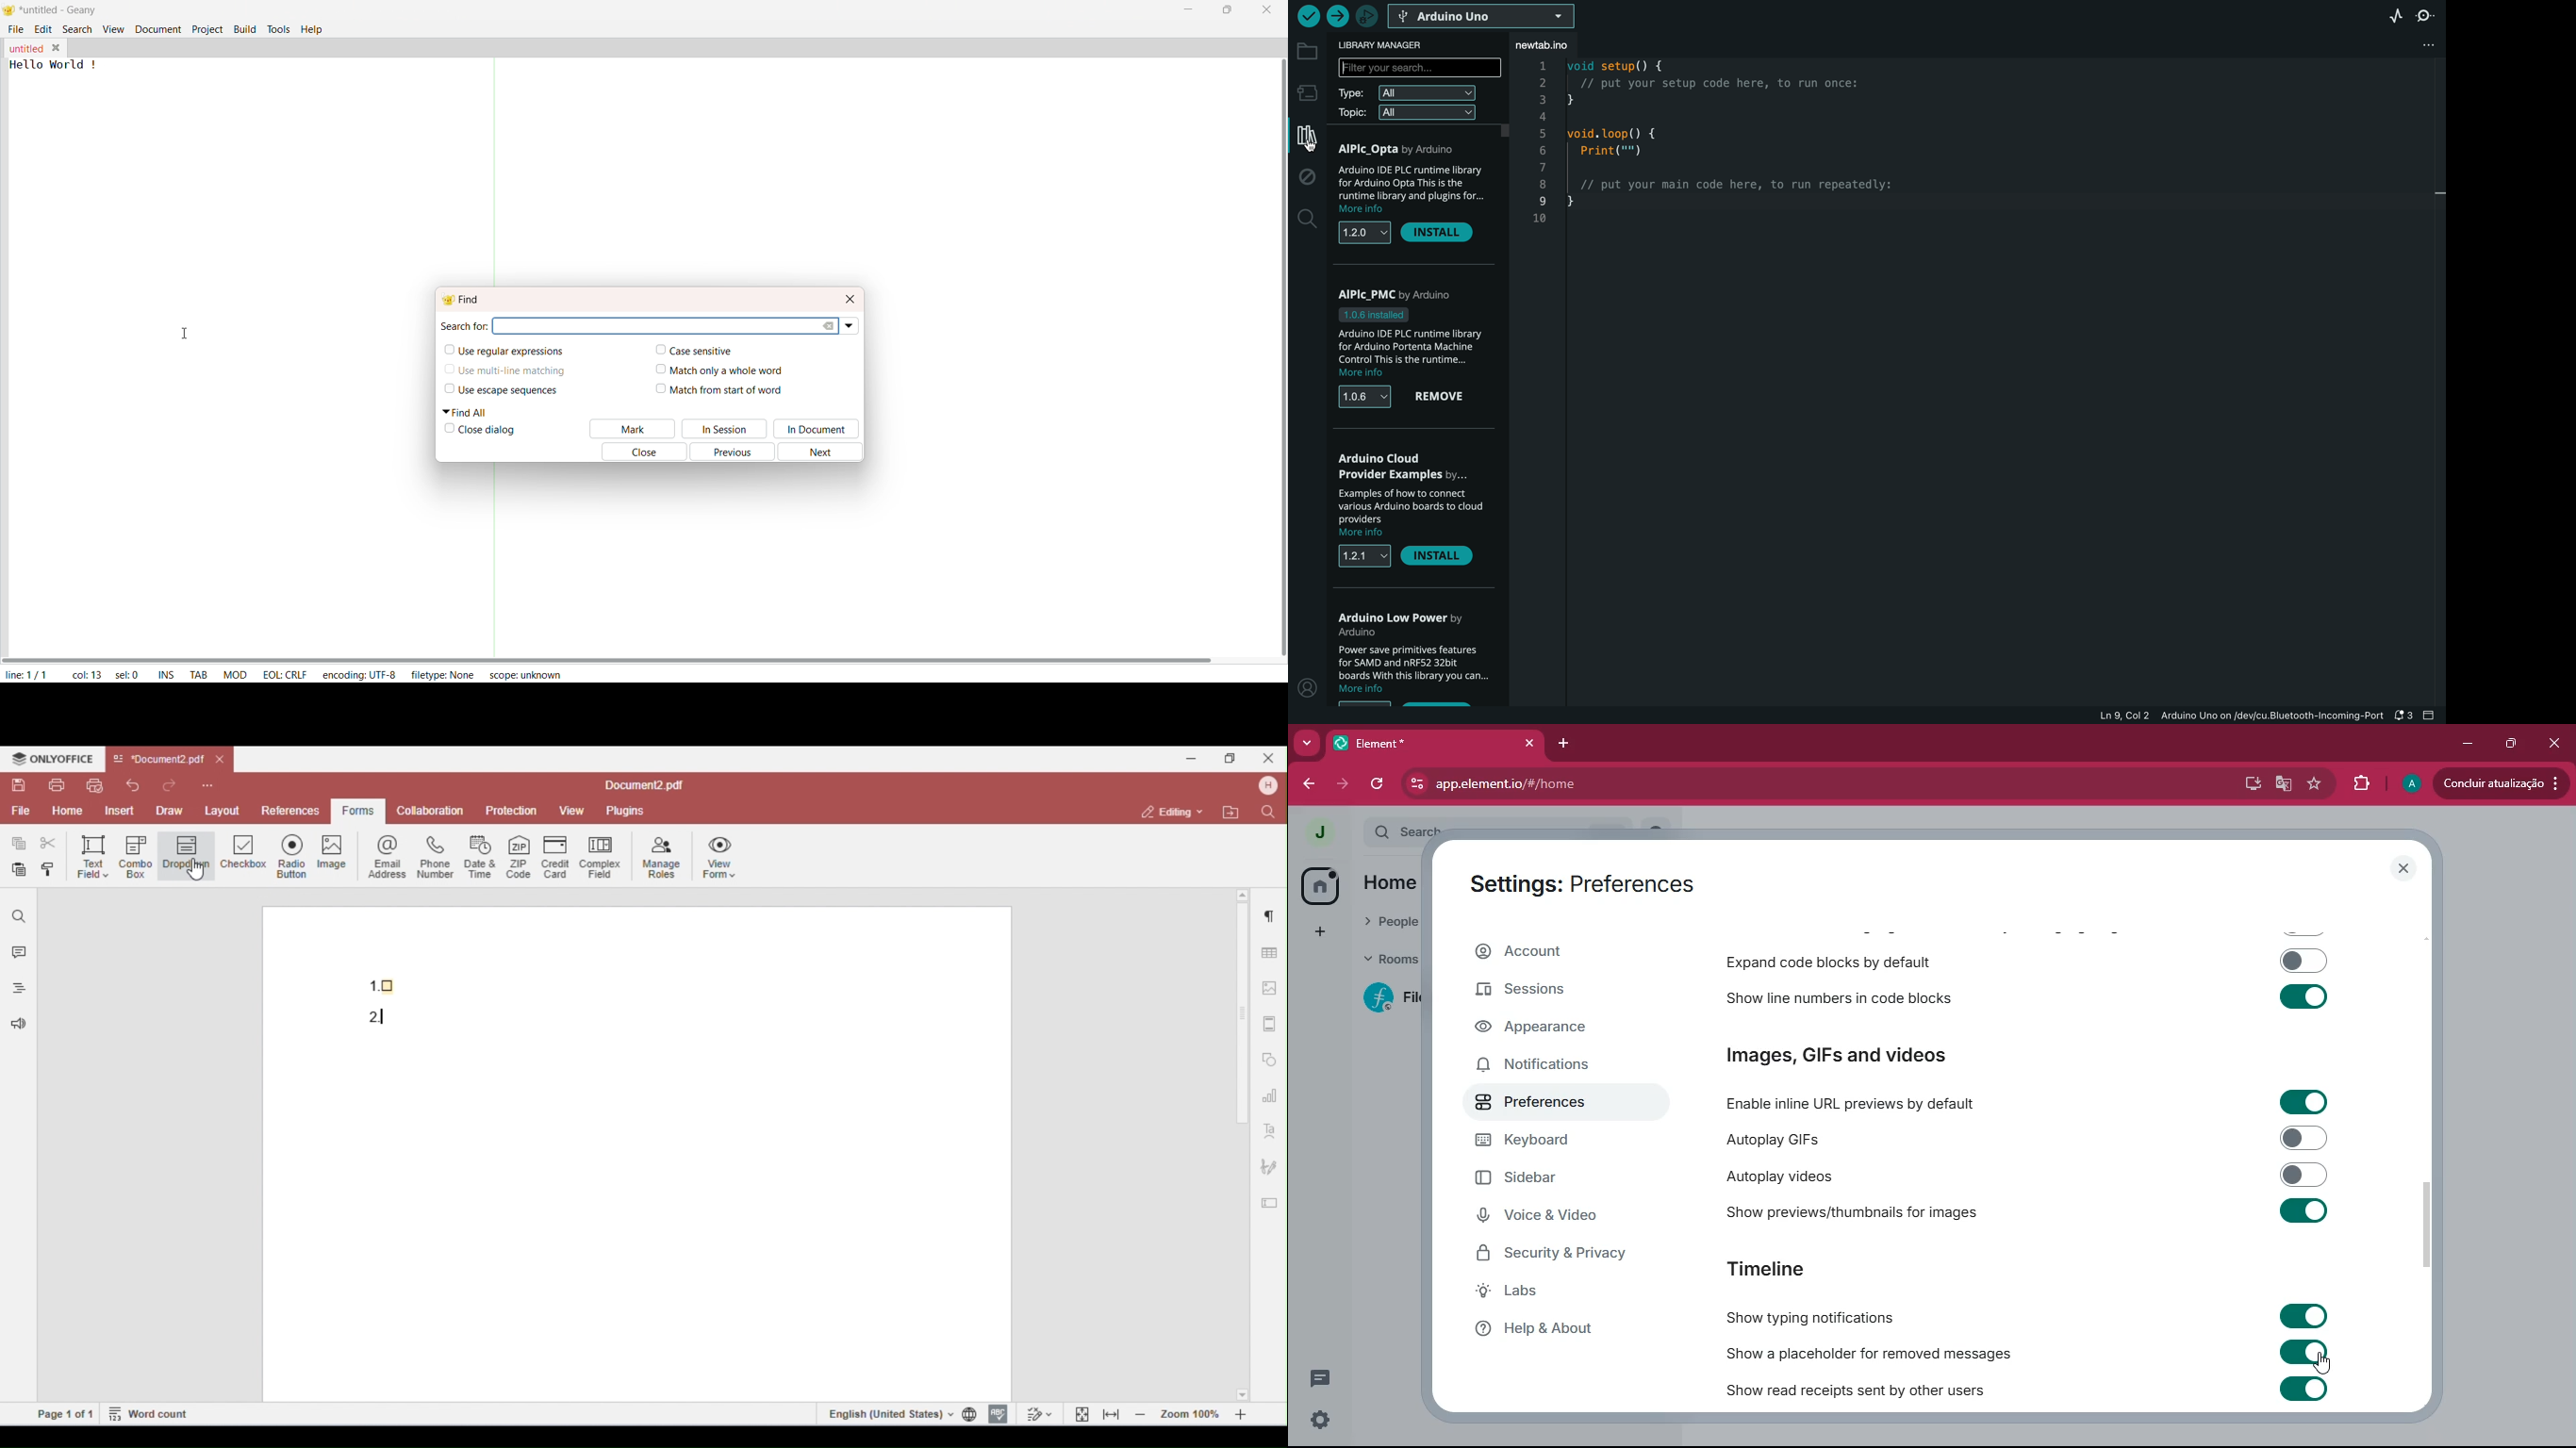  What do you see at coordinates (1341, 783) in the screenshot?
I see `forward` at bounding box center [1341, 783].